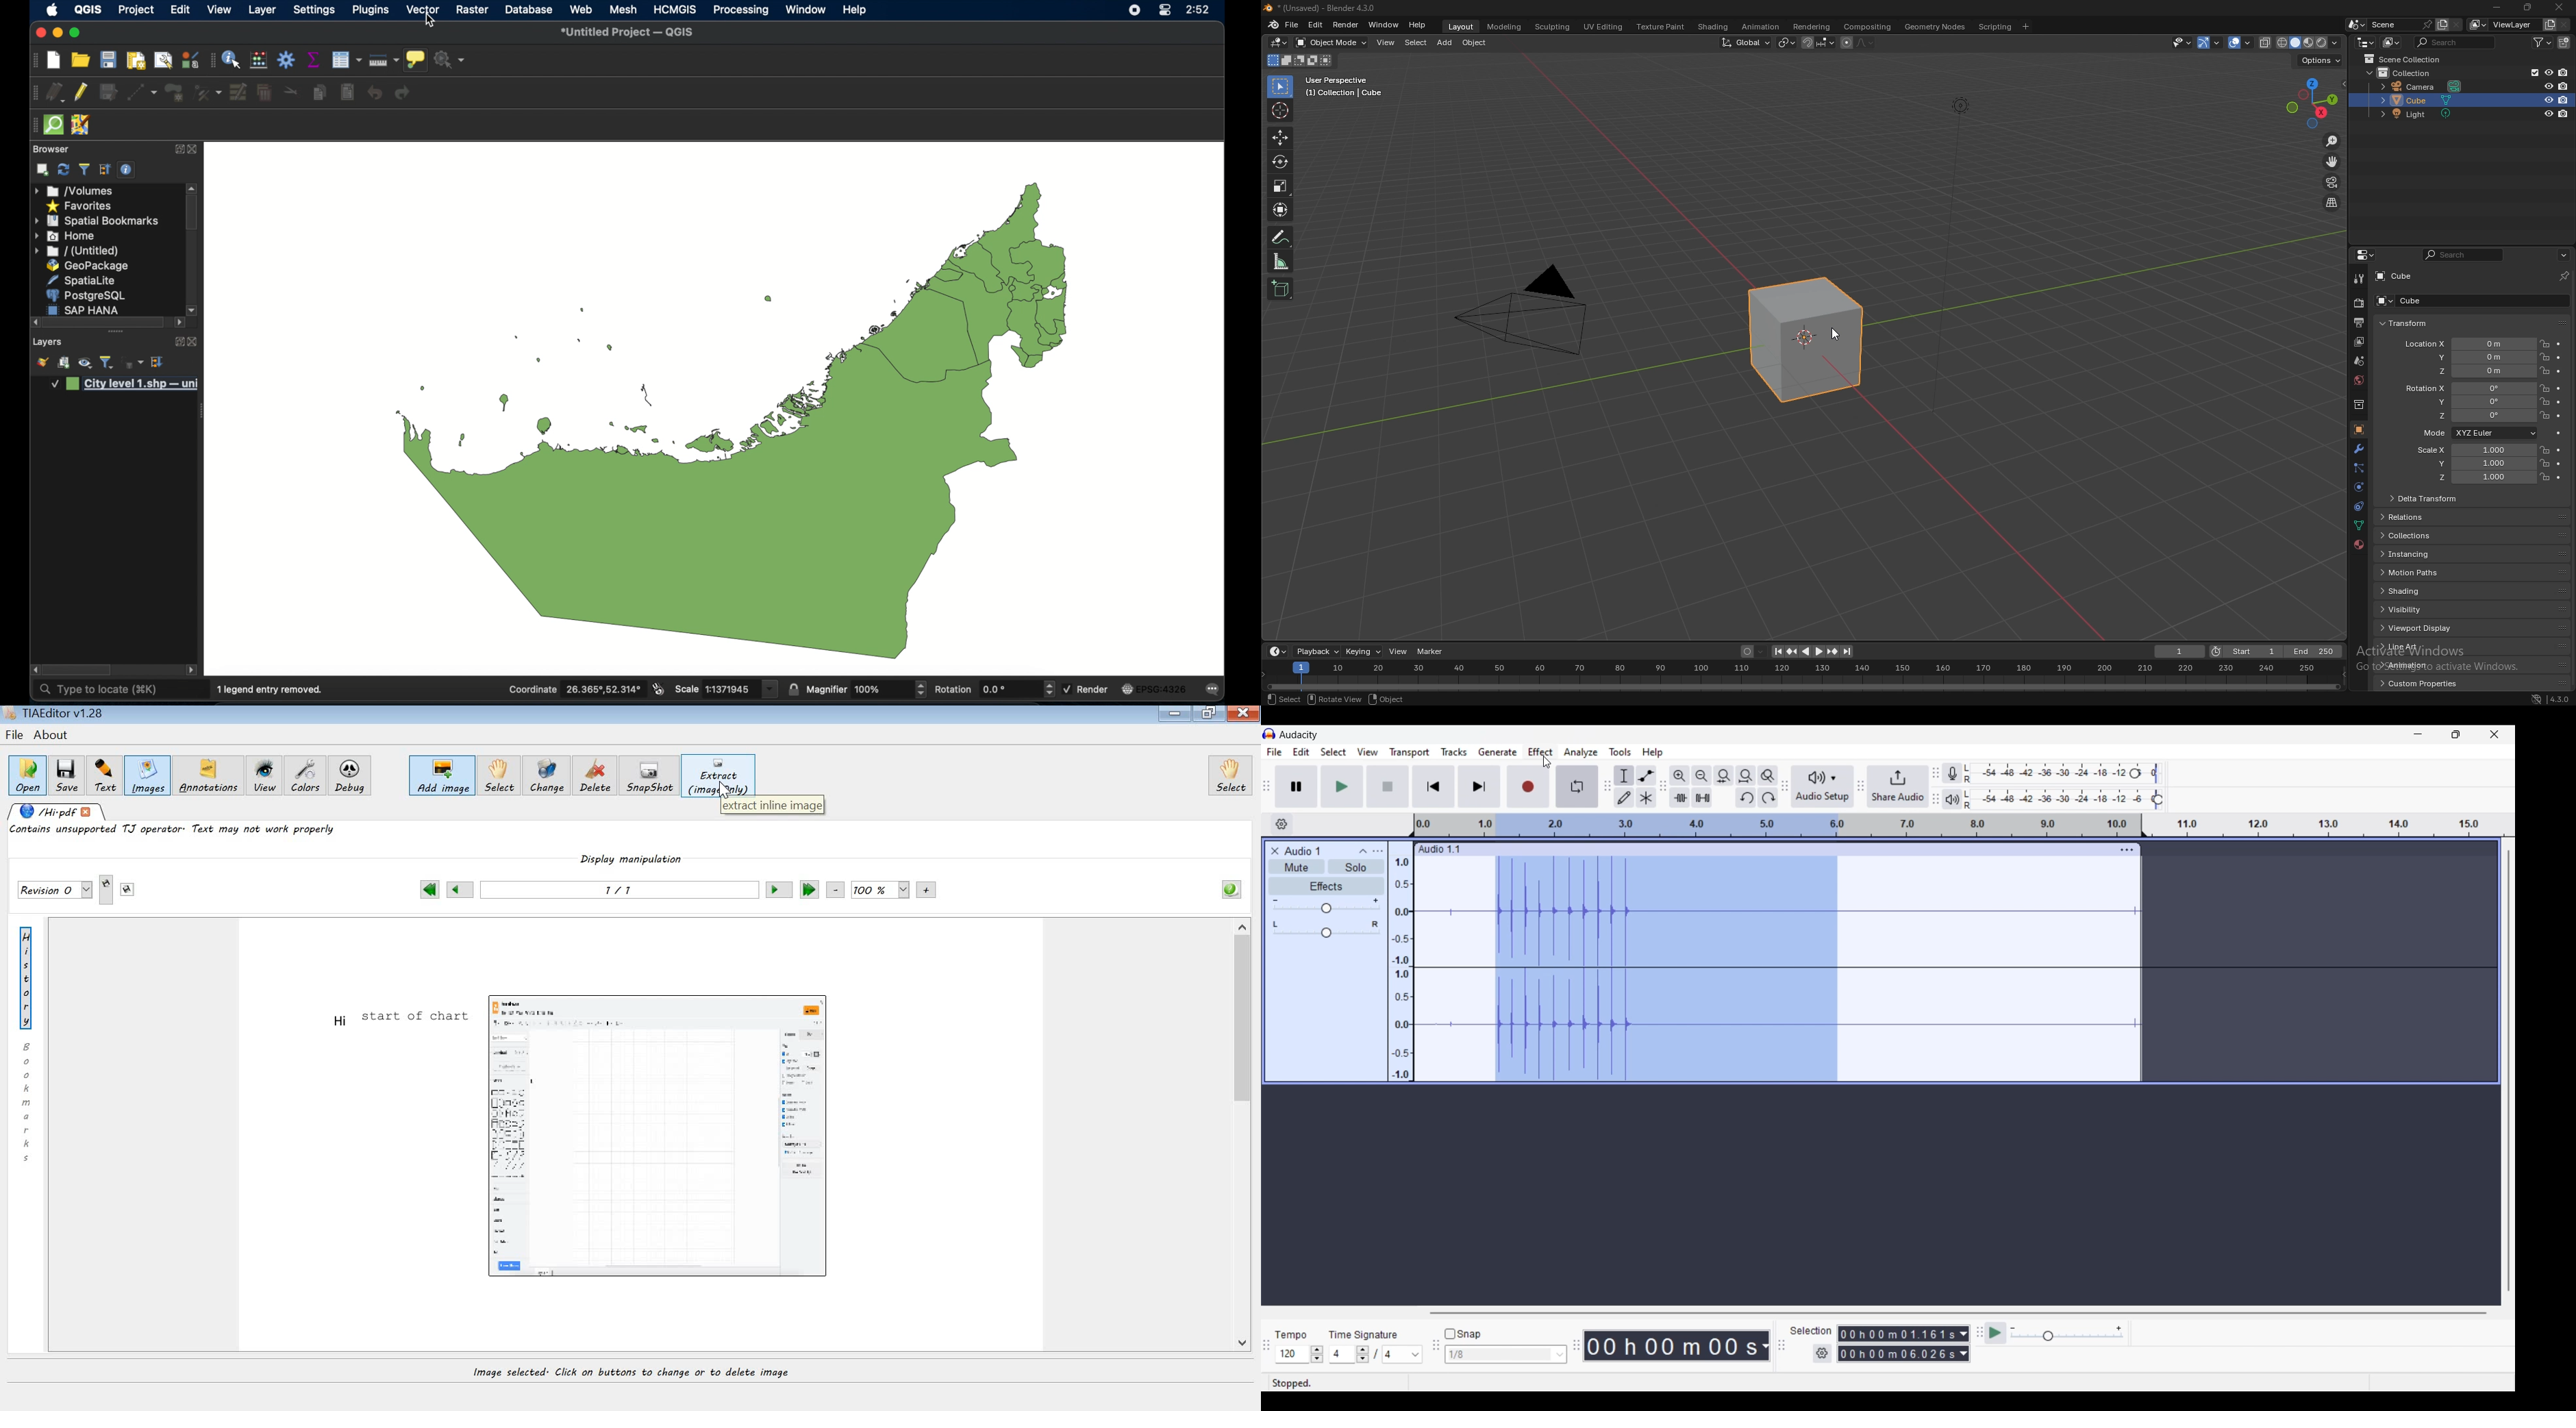 This screenshot has width=2576, height=1428. Describe the element at coordinates (1345, 25) in the screenshot. I see `render` at that location.